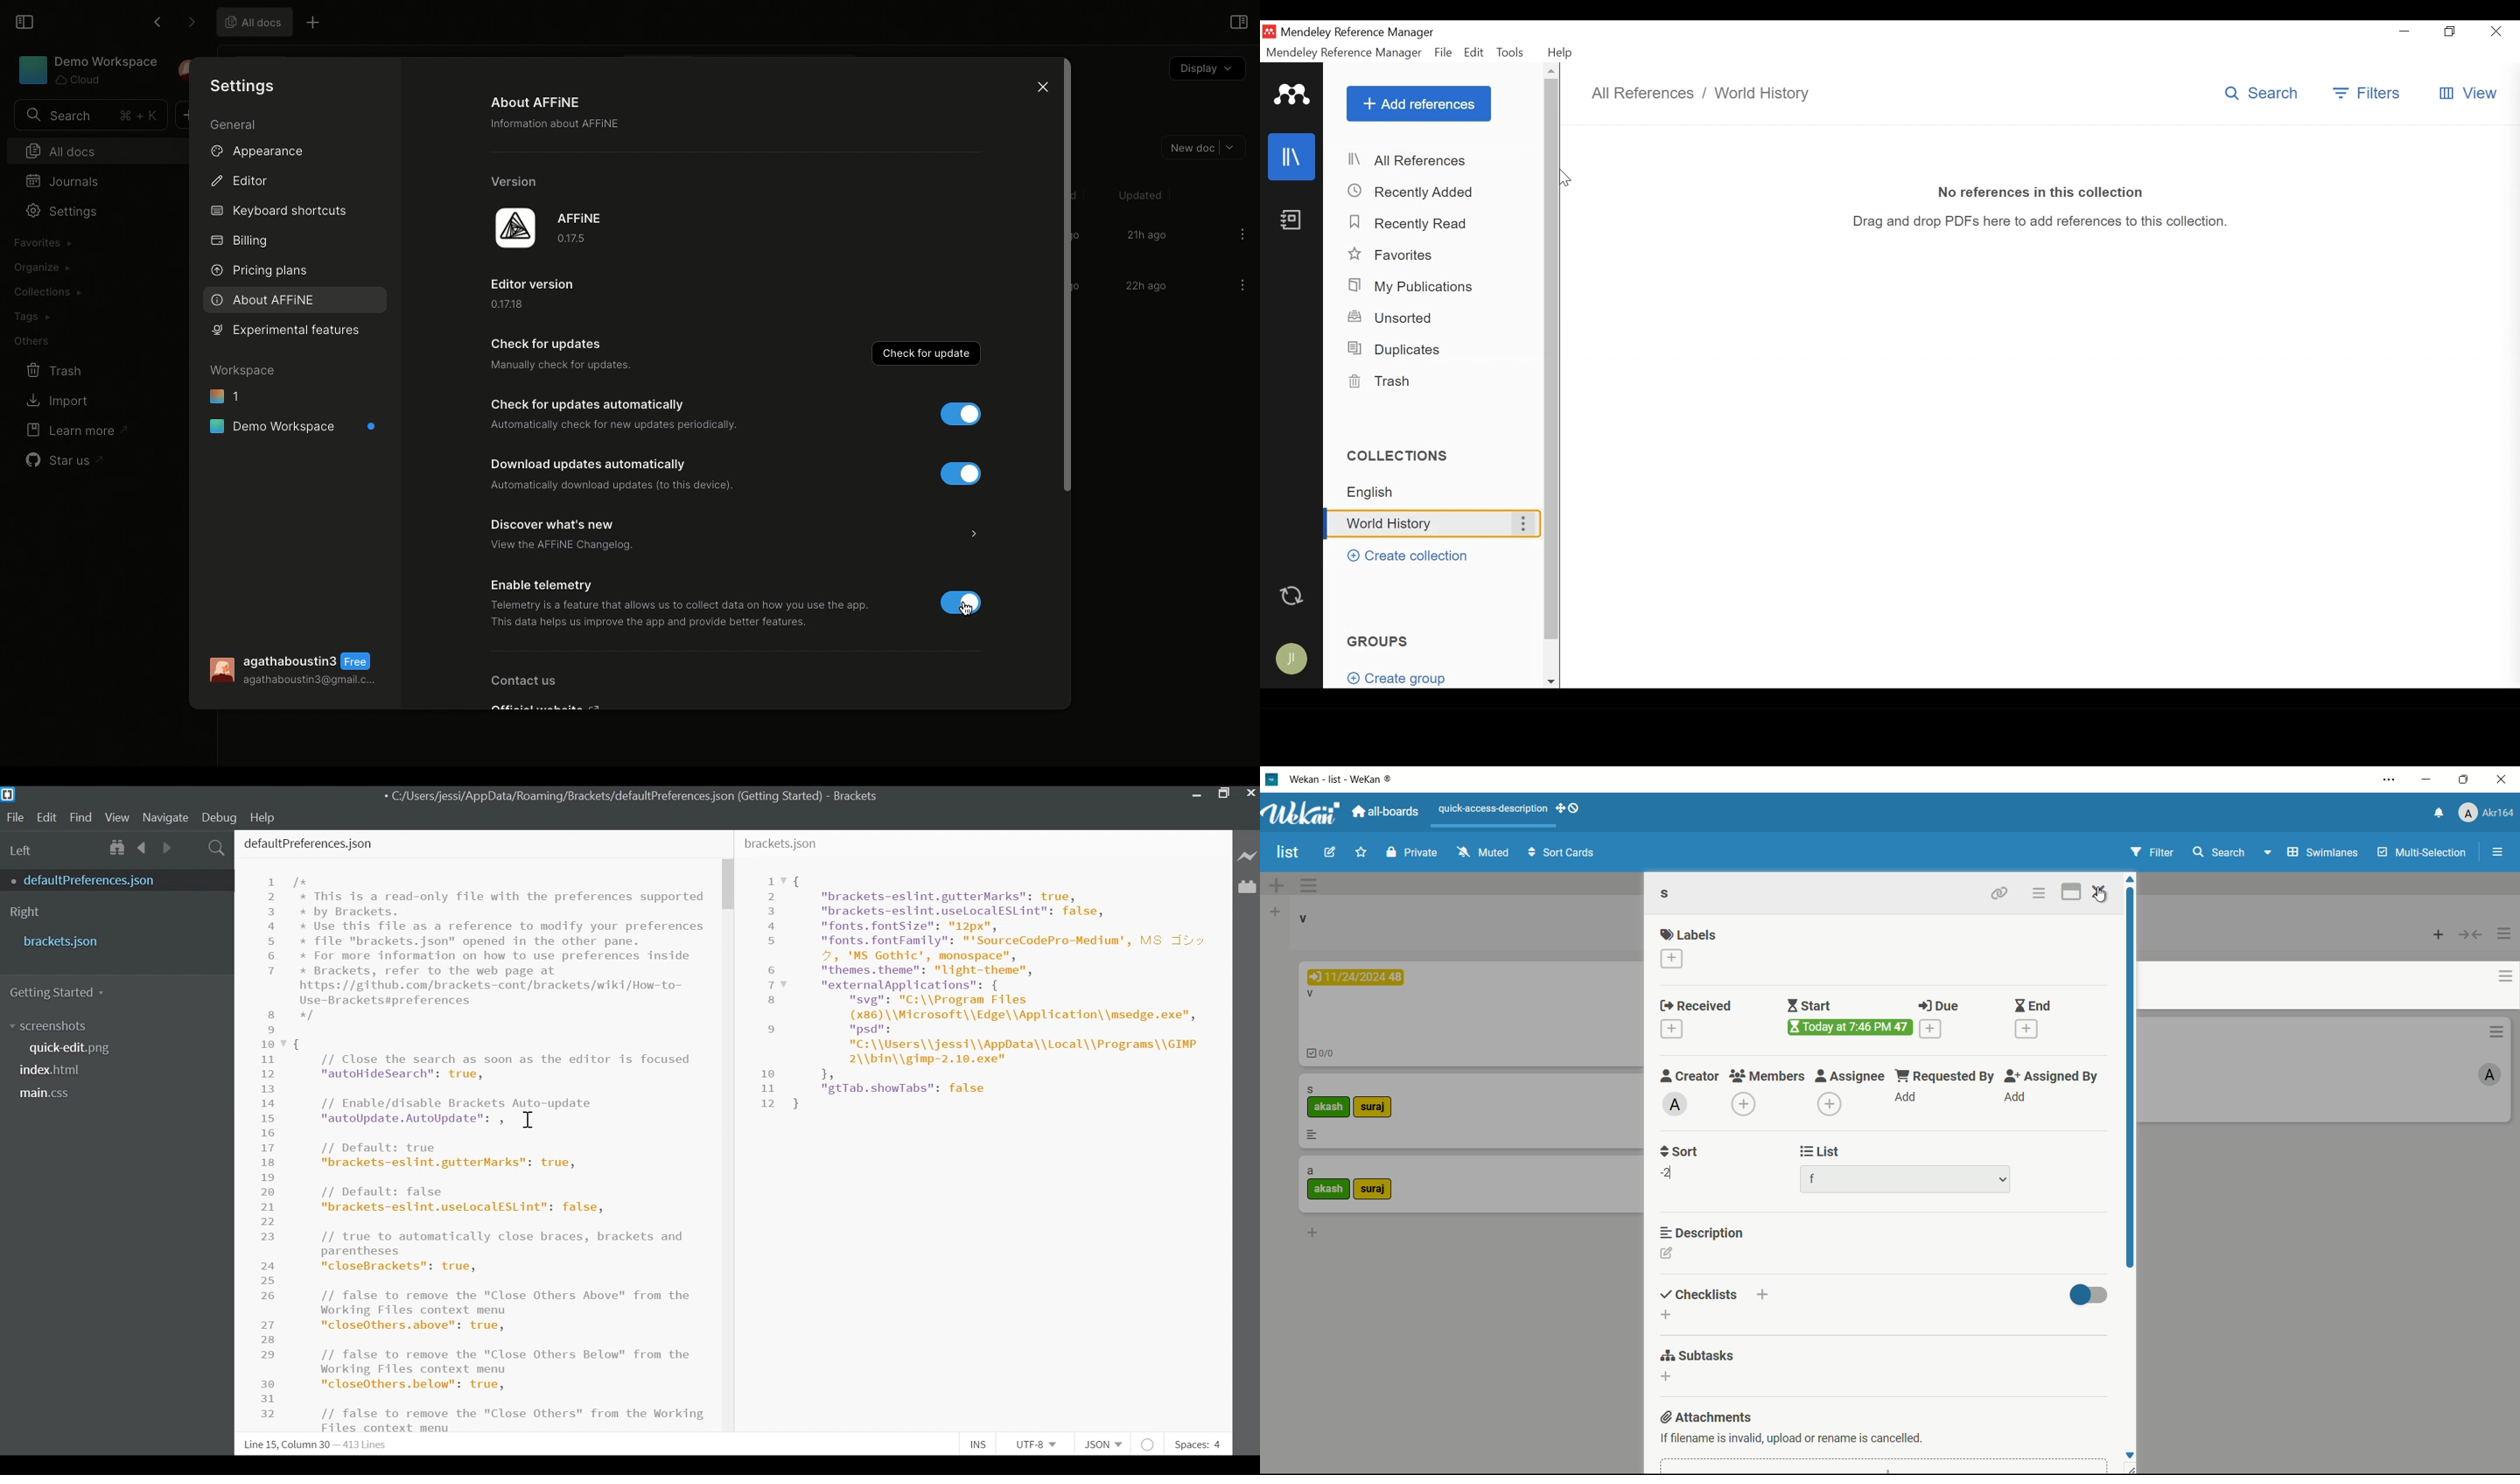  I want to click on My Publications, so click(1414, 287).